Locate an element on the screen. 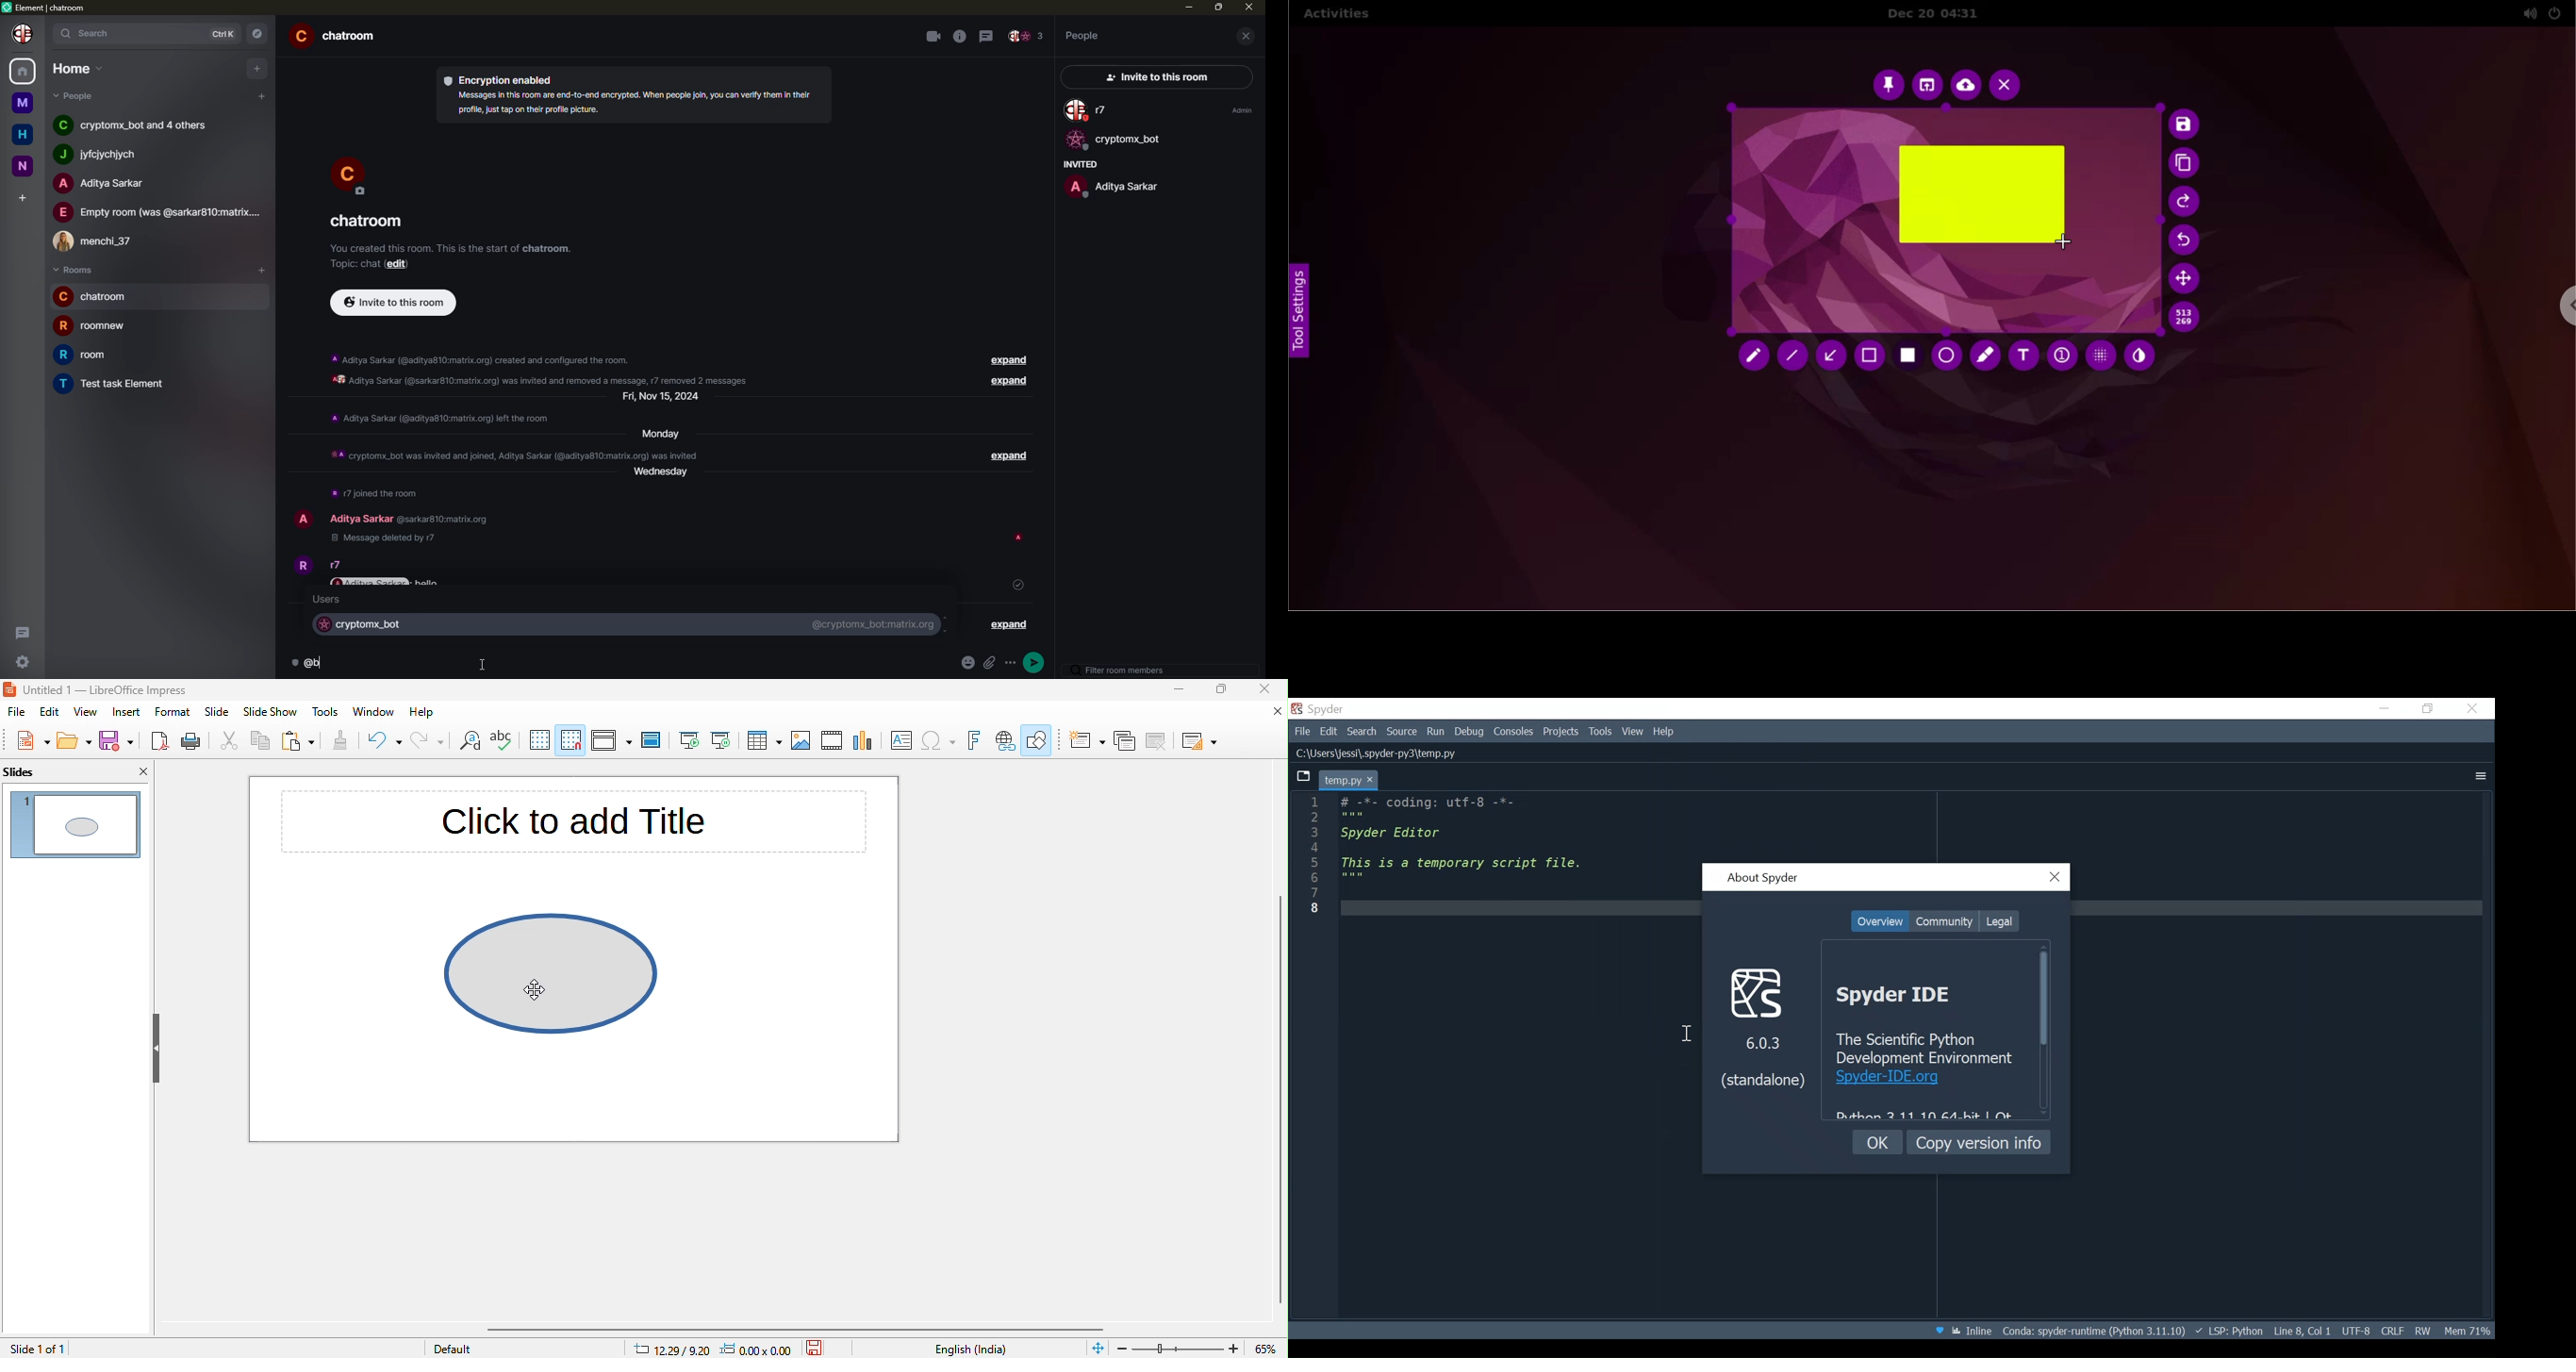 This screenshot has height=1372, width=2576. Current tab is located at coordinates (1342, 780).